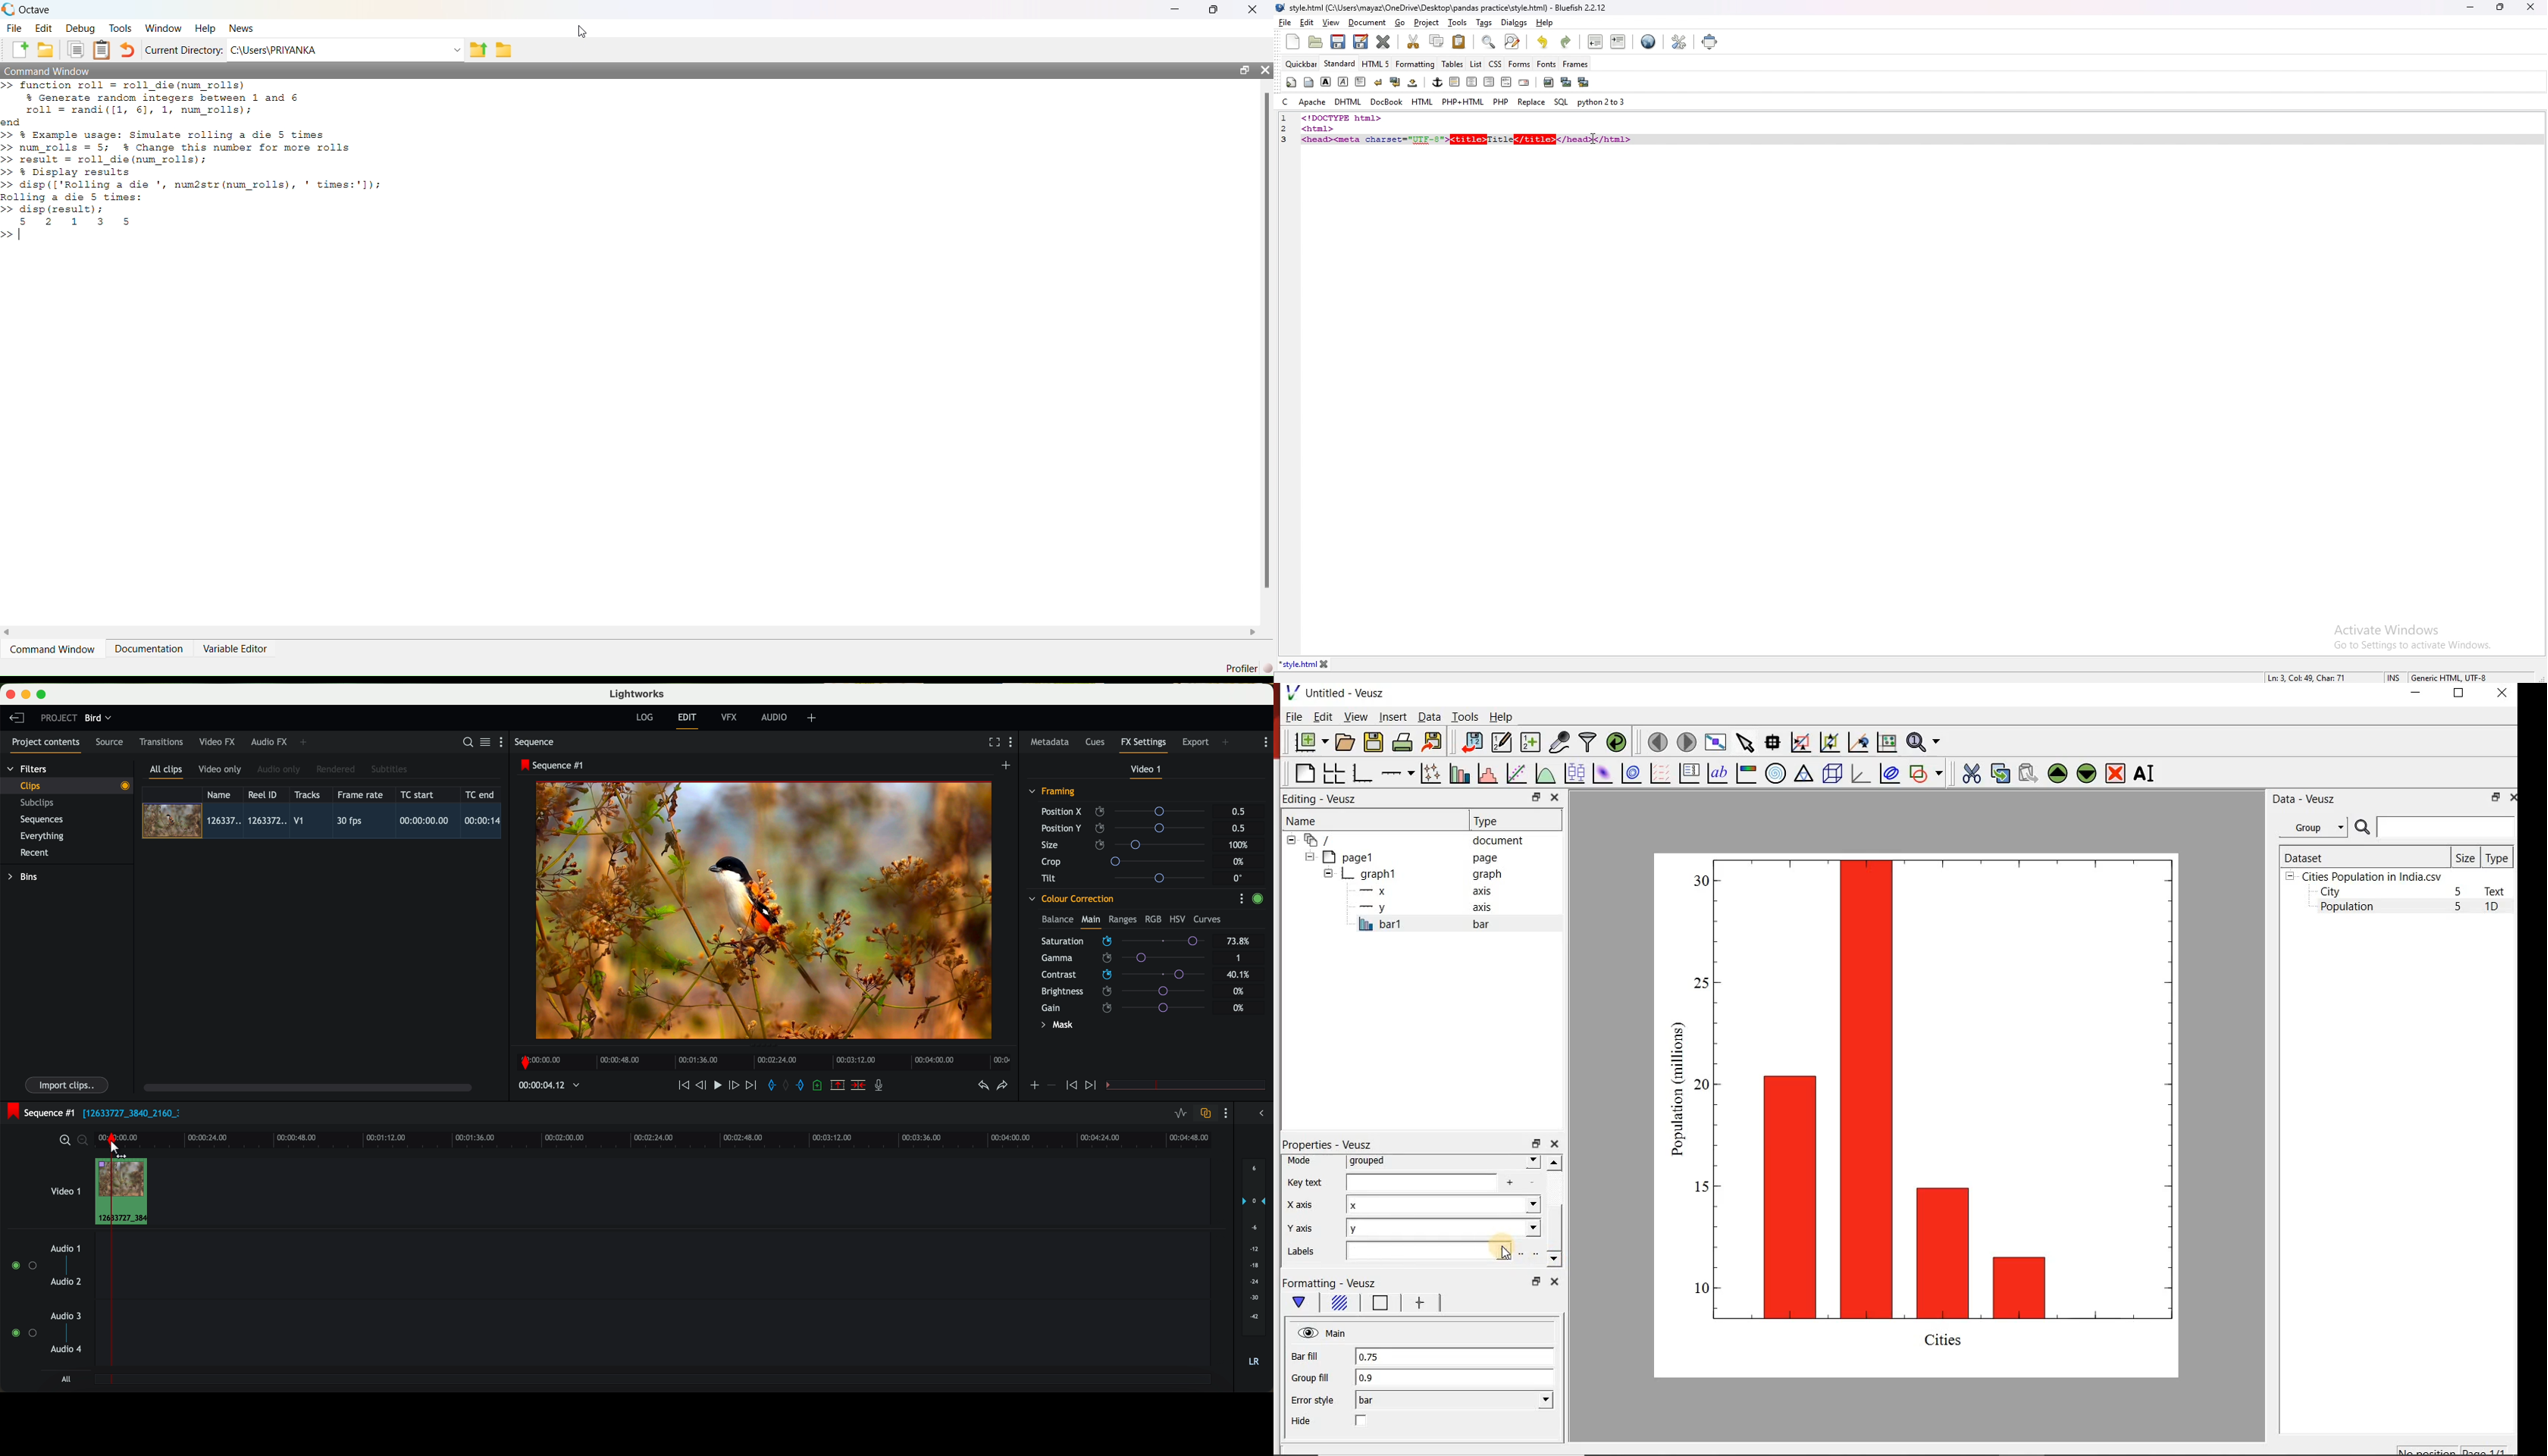 The height and width of the screenshot is (1456, 2548). What do you see at coordinates (42, 29) in the screenshot?
I see `edit` at bounding box center [42, 29].